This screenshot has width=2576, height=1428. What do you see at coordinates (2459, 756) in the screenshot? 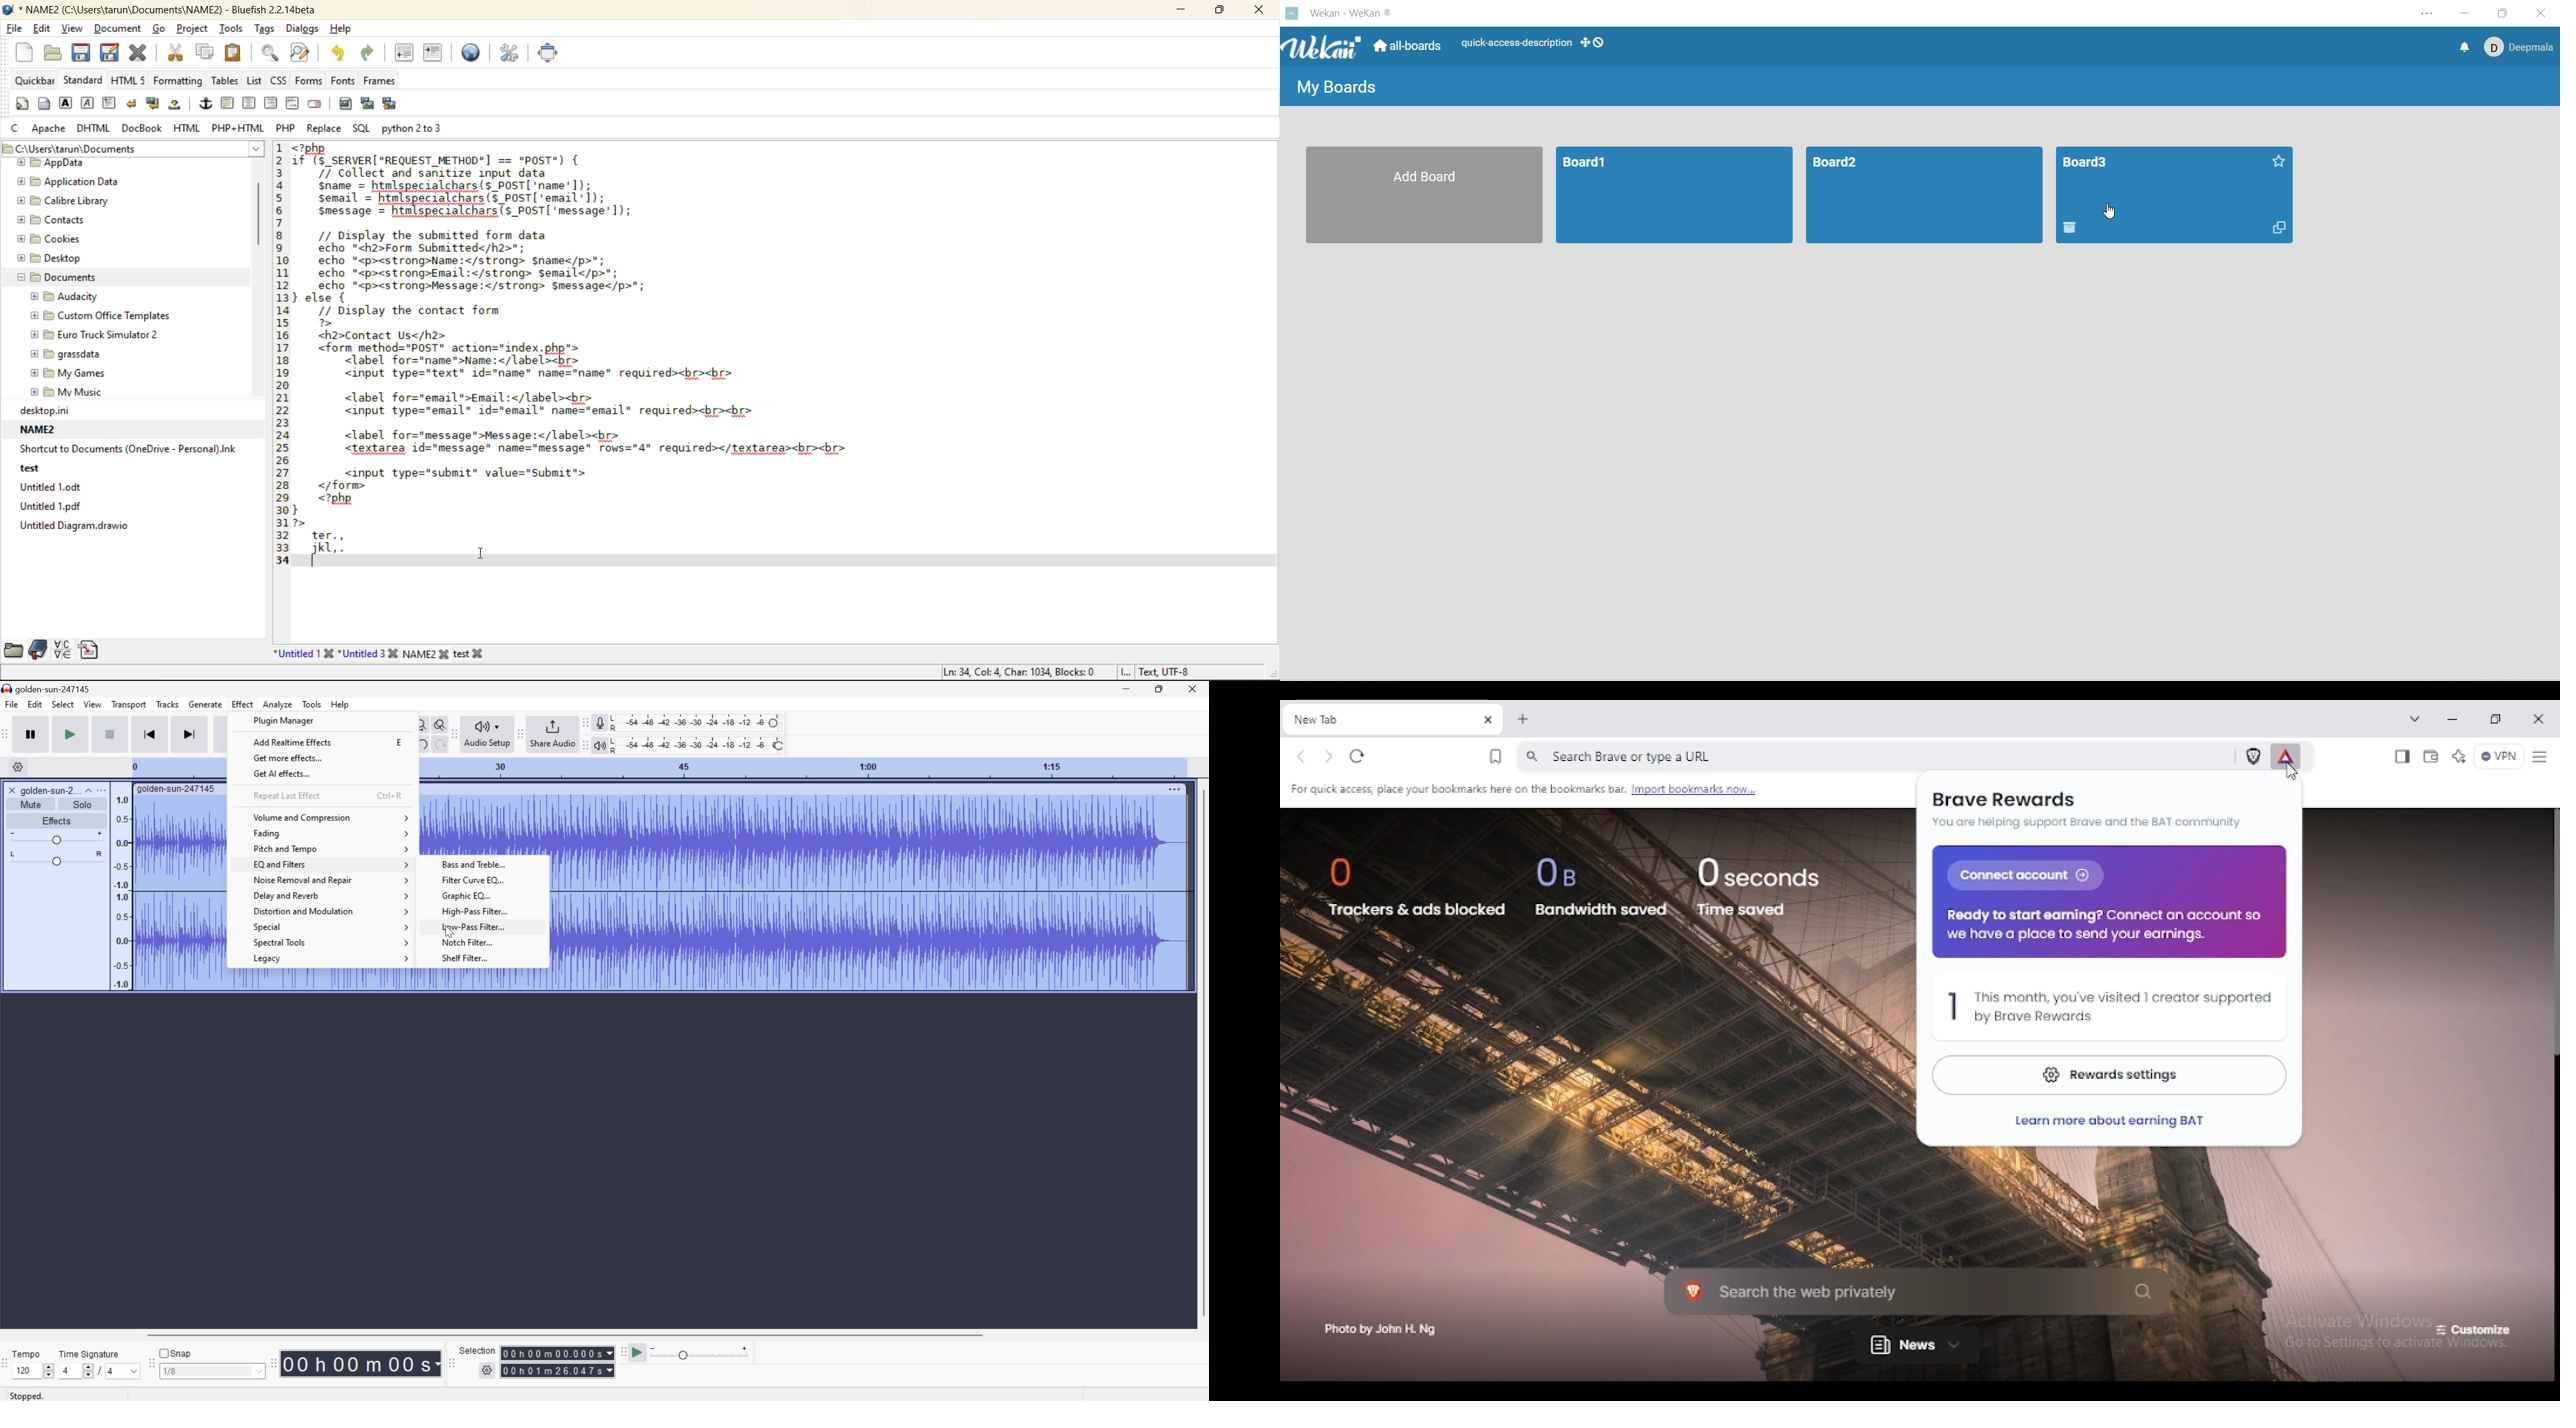
I see `leo AI` at bounding box center [2459, 756].